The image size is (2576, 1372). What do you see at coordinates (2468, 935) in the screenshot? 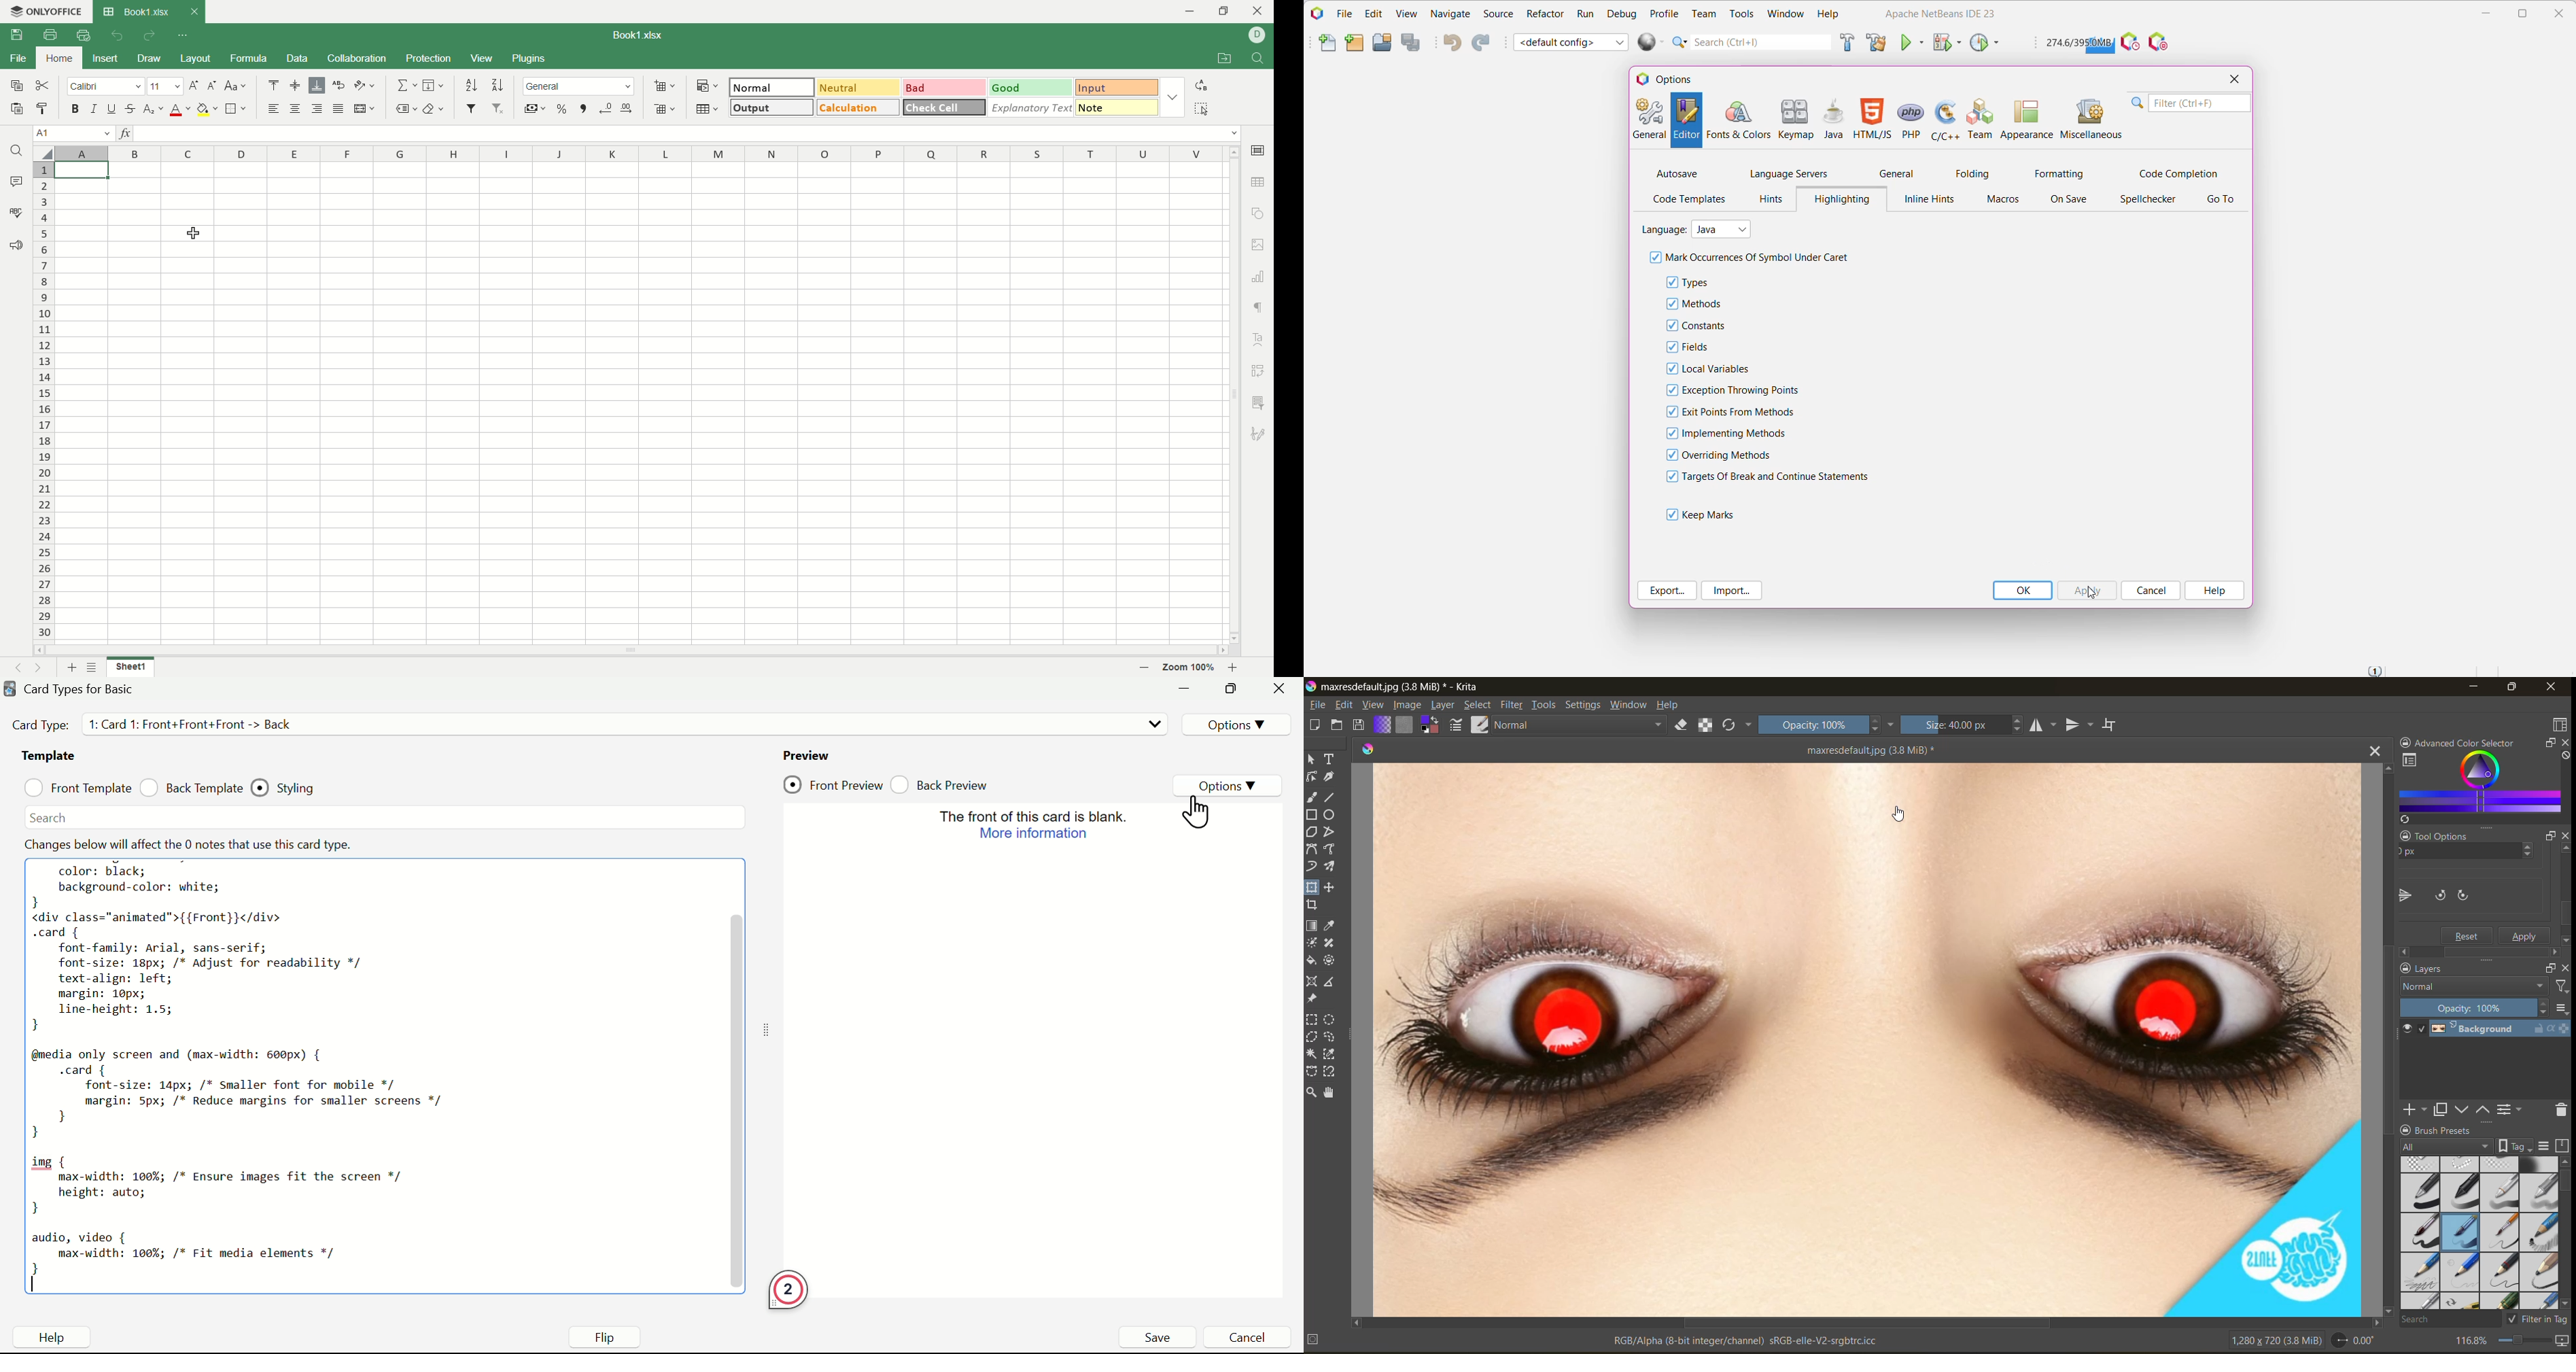
I see `Save` at bounding box center [2468, 935].